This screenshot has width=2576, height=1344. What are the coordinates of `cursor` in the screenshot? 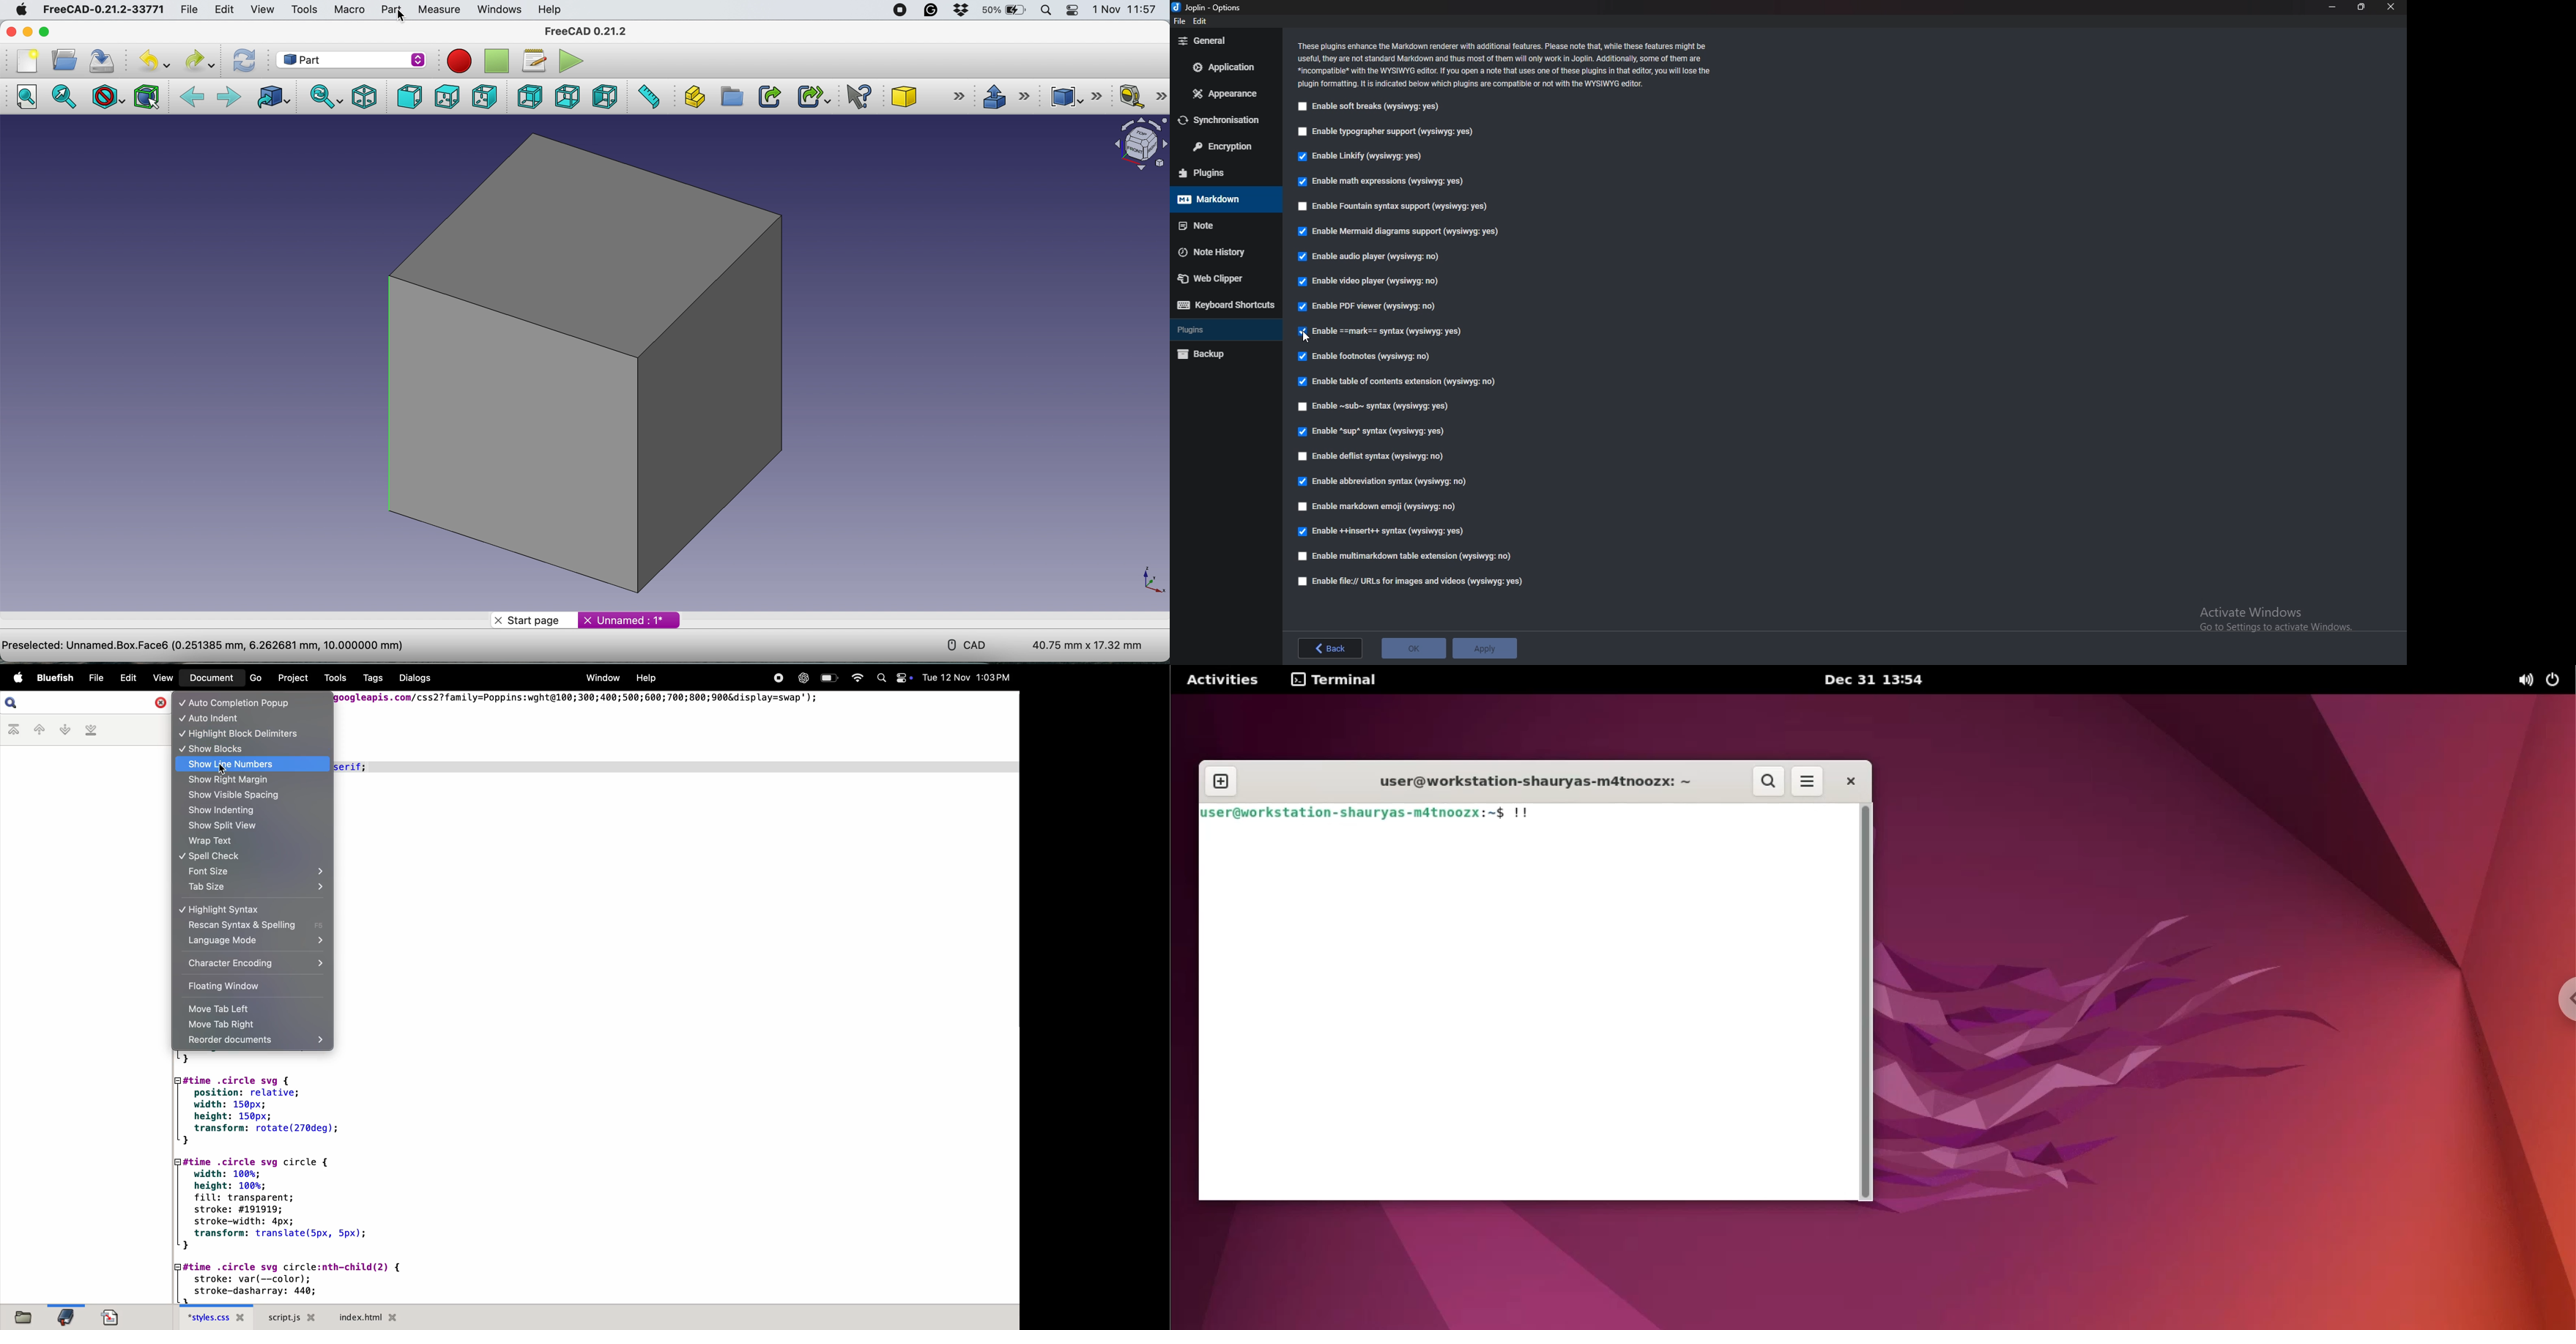 It's located at (1306, 338).